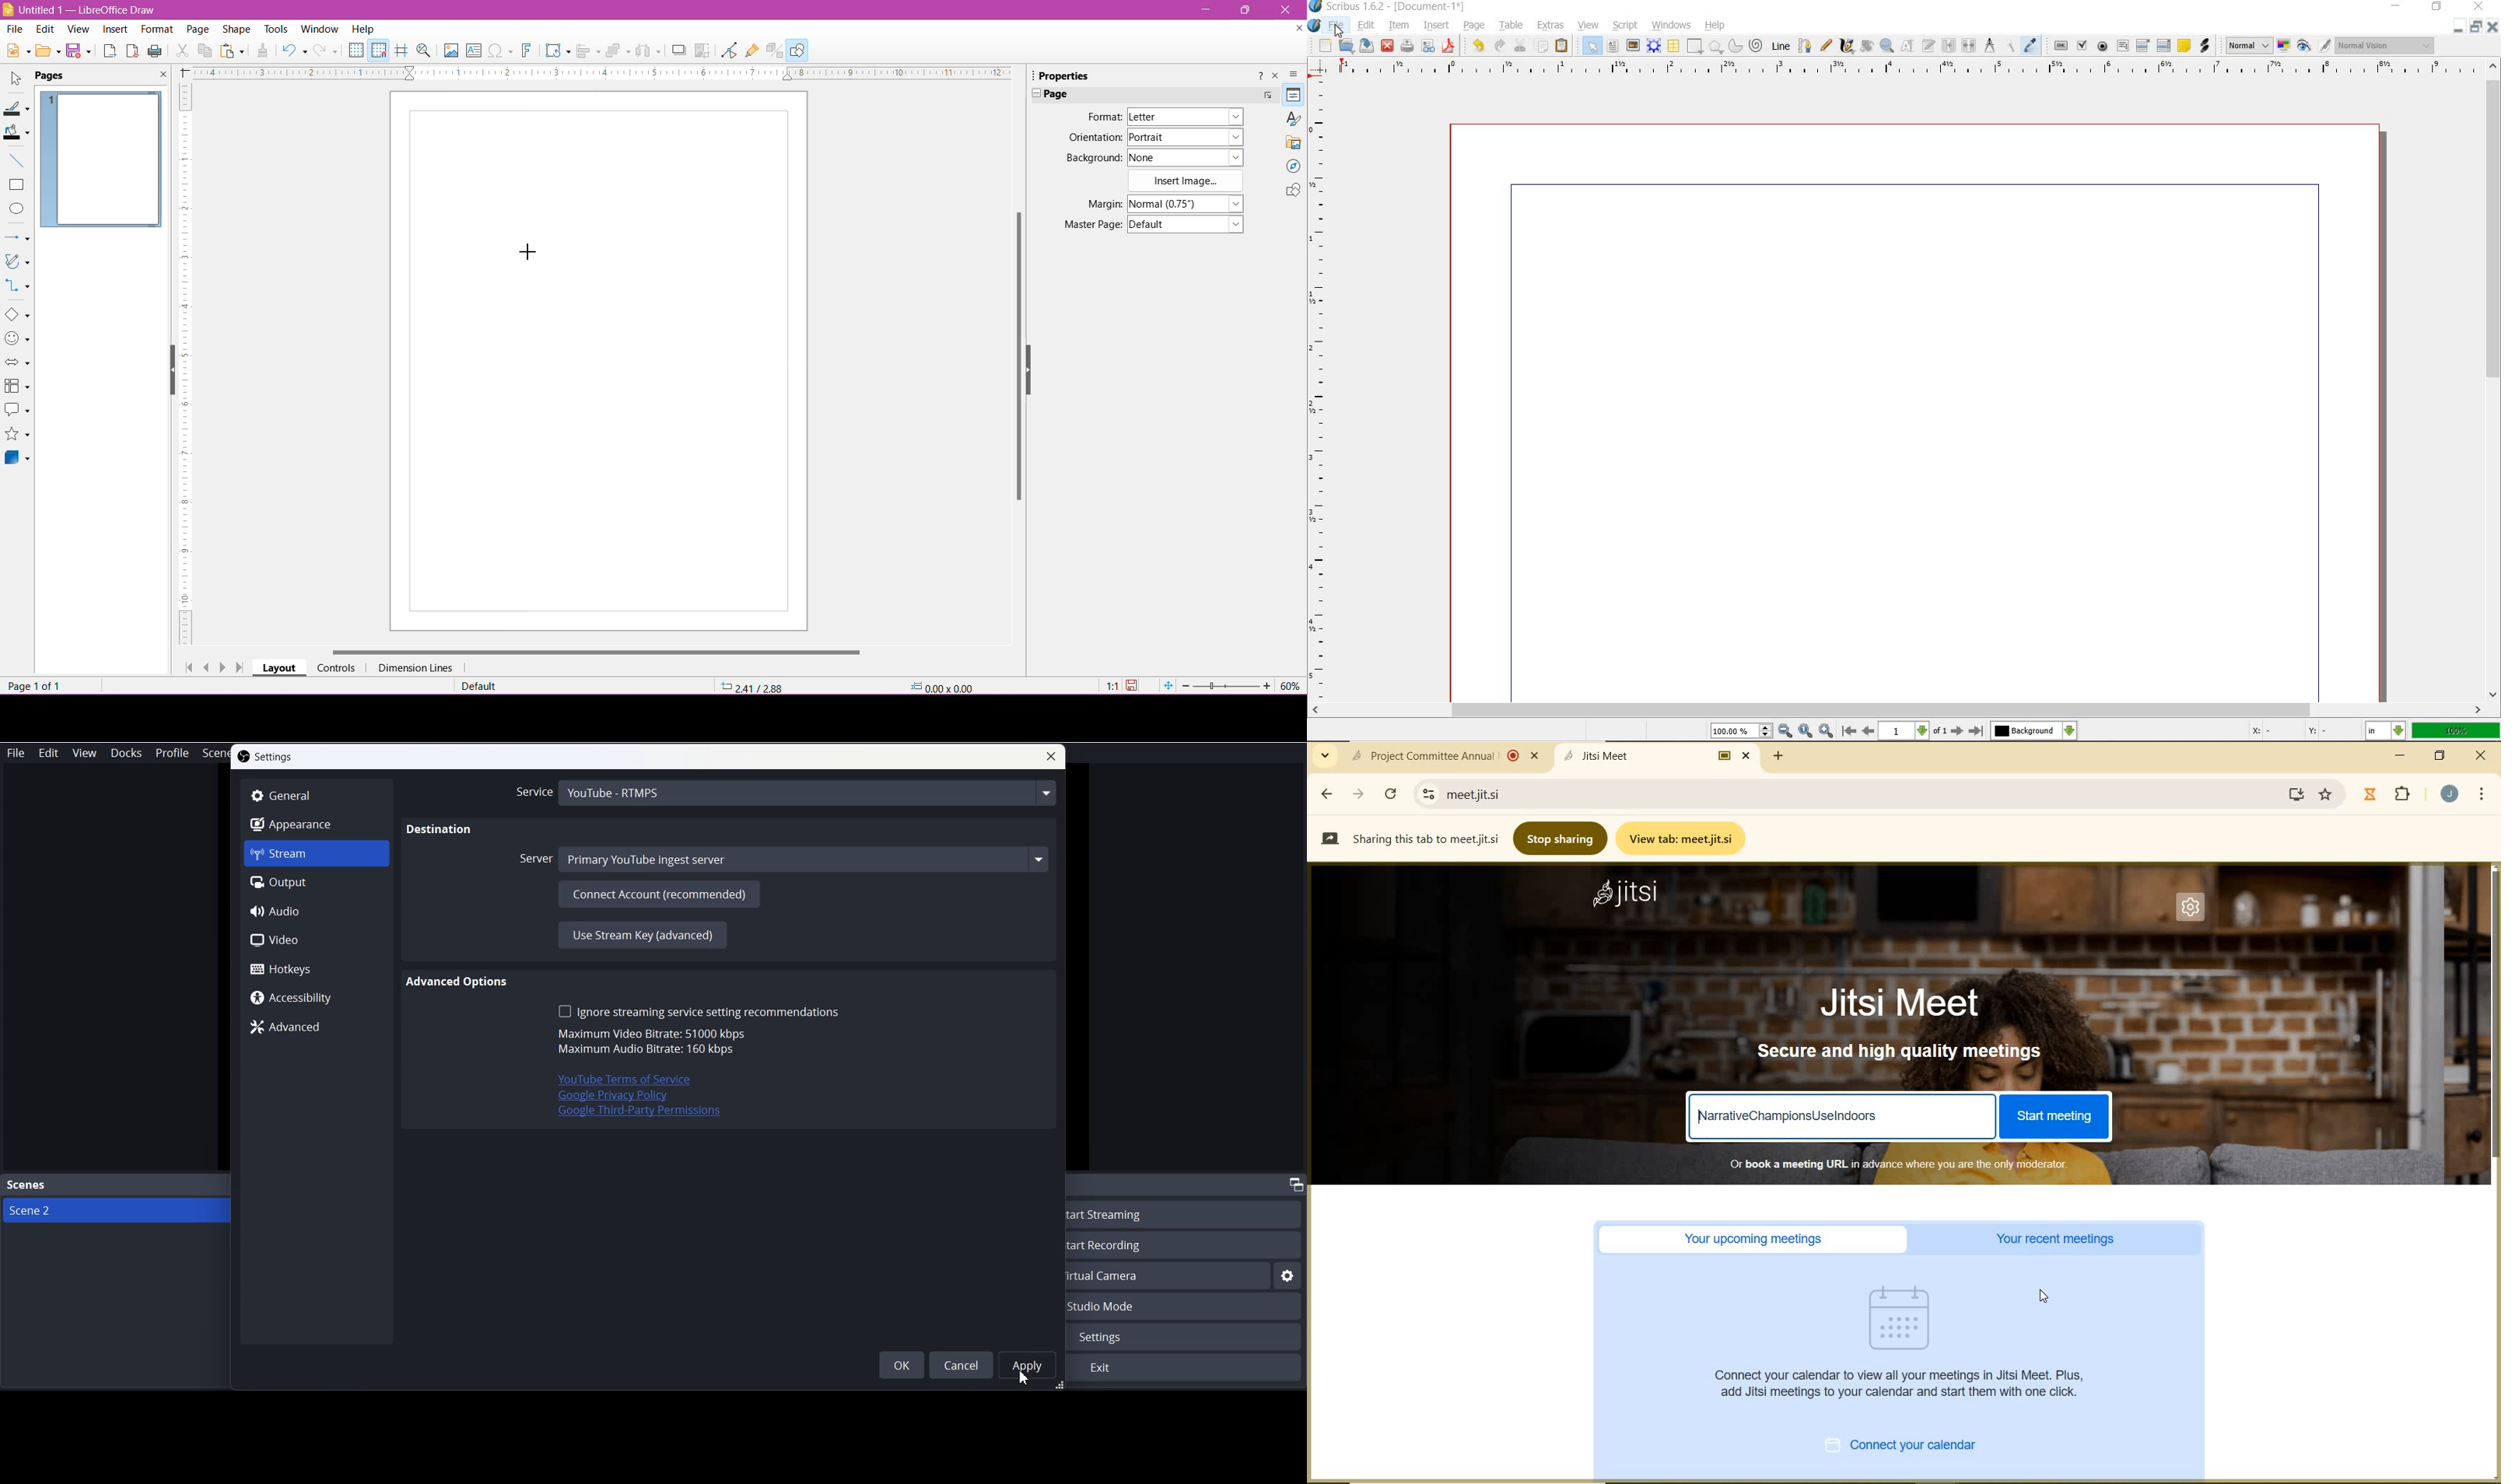 This screenshot has width=2520, height=1484. Describe the element at coordinates (314, 911) in the screenshot. I see `Audio` at that location.